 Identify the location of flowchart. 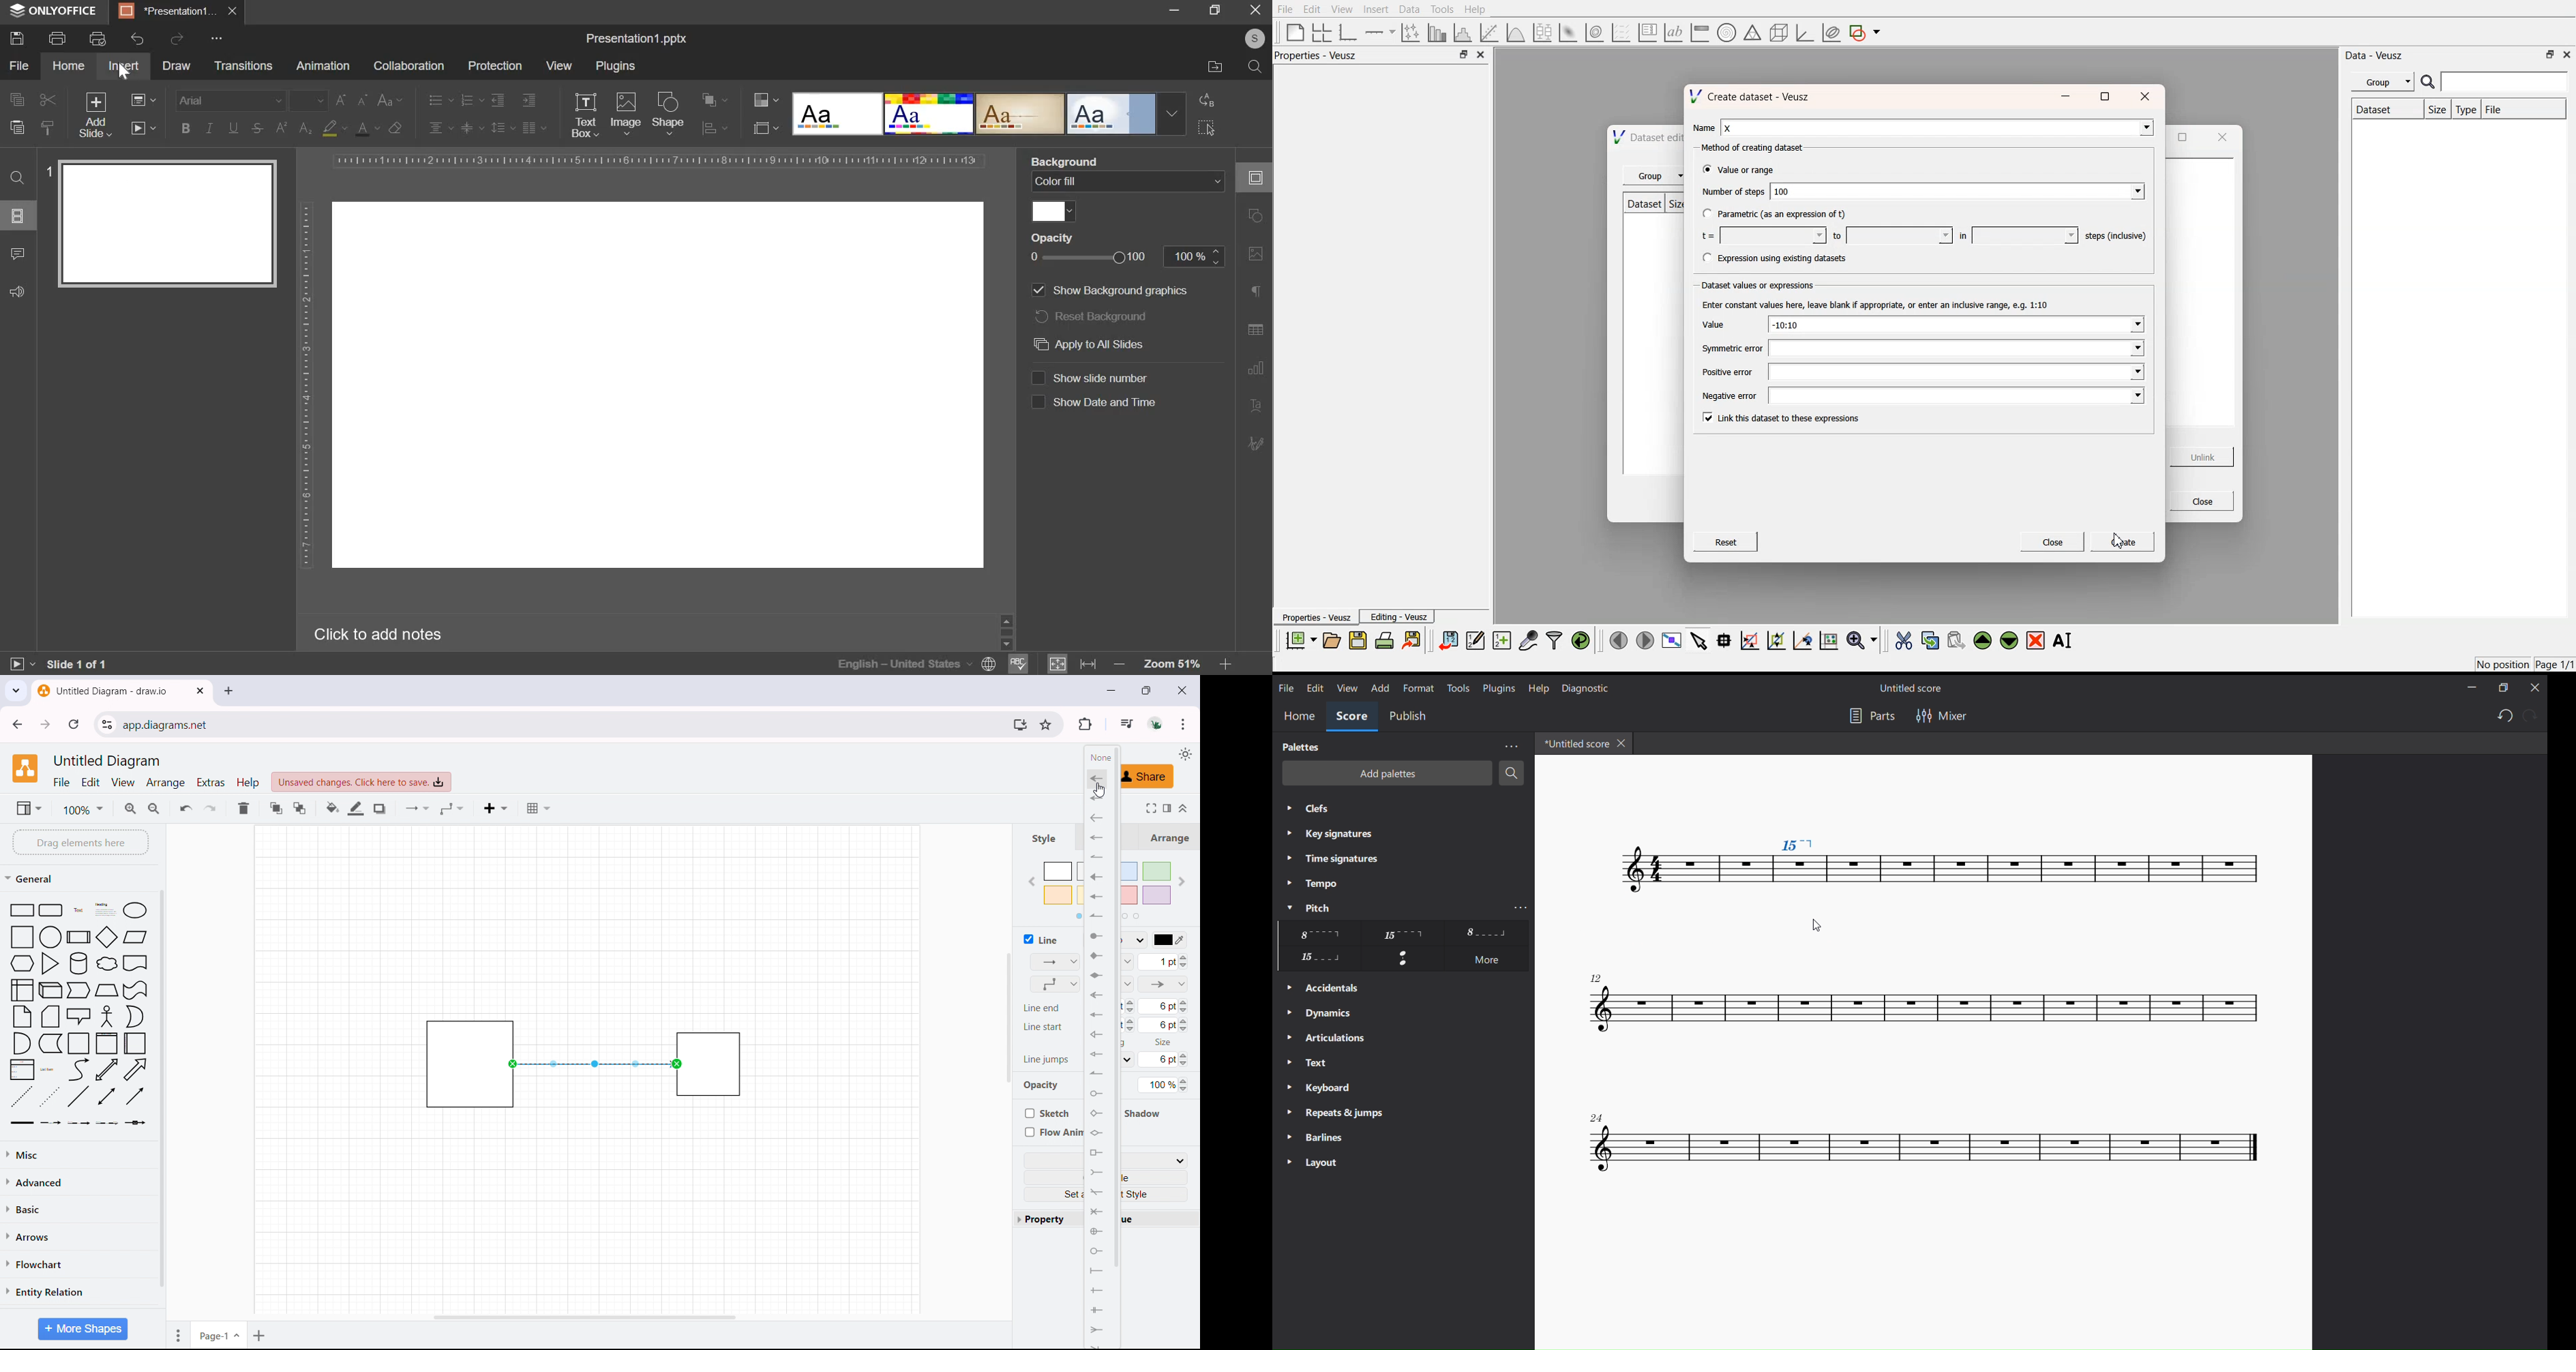
(78, 1263).